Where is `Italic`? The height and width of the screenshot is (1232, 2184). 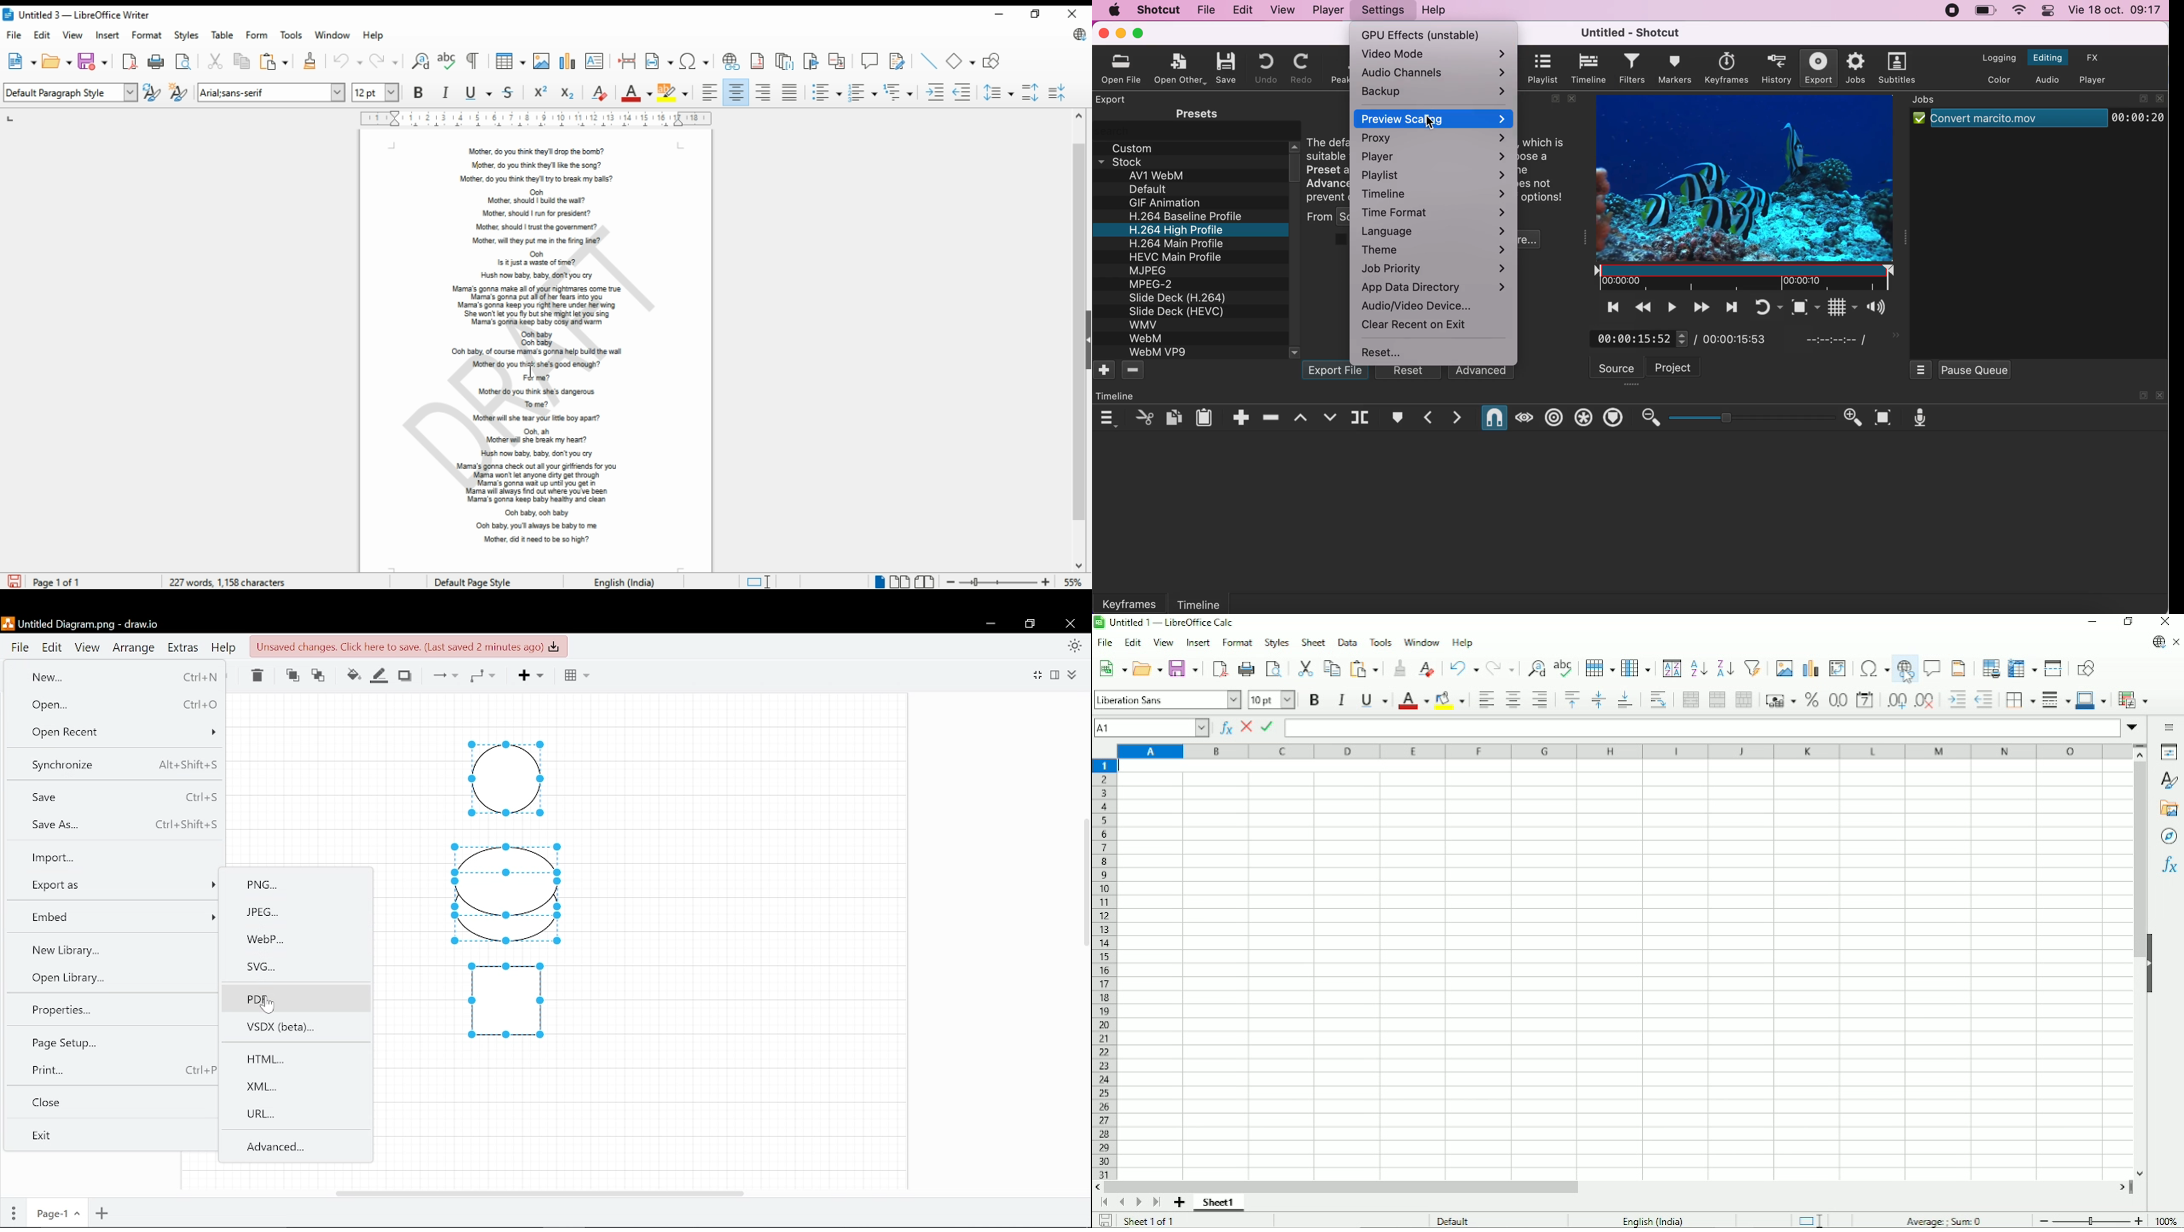 Italic is located at coordinates (1341, 699).